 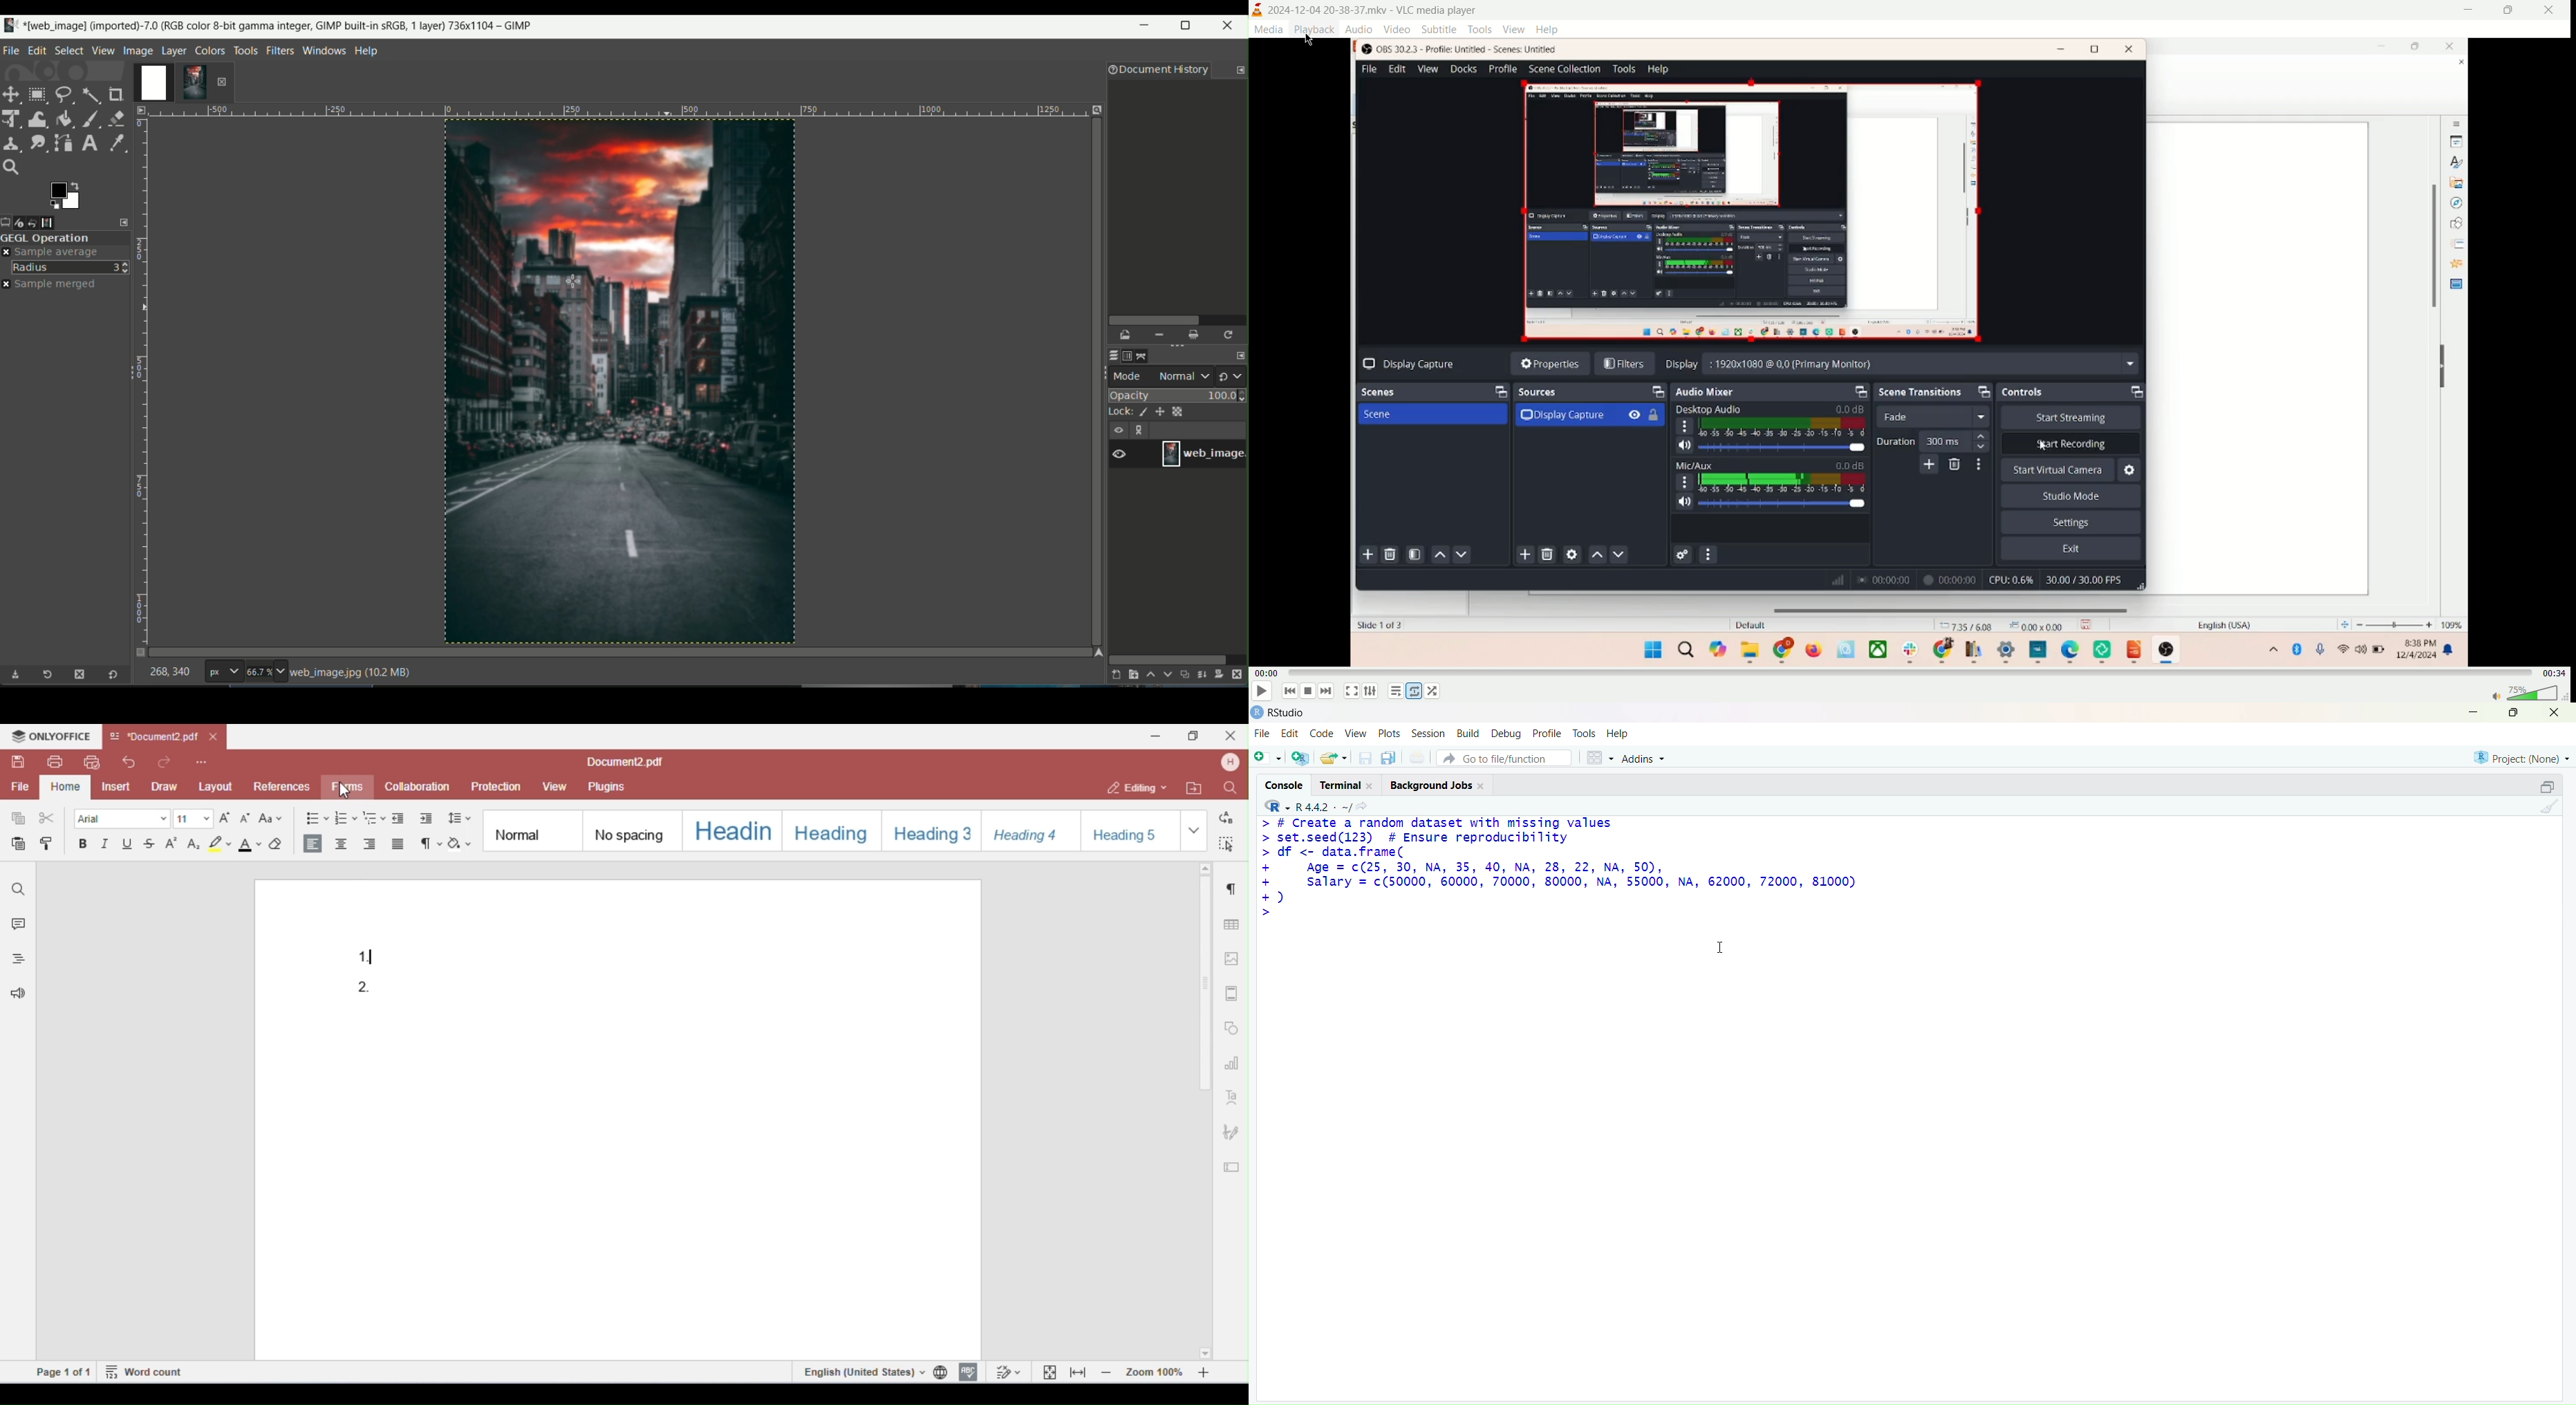 What do you see at coordinates (64, 142) in the screenshot?
I see `path tool` at bounding box center [64, 142].